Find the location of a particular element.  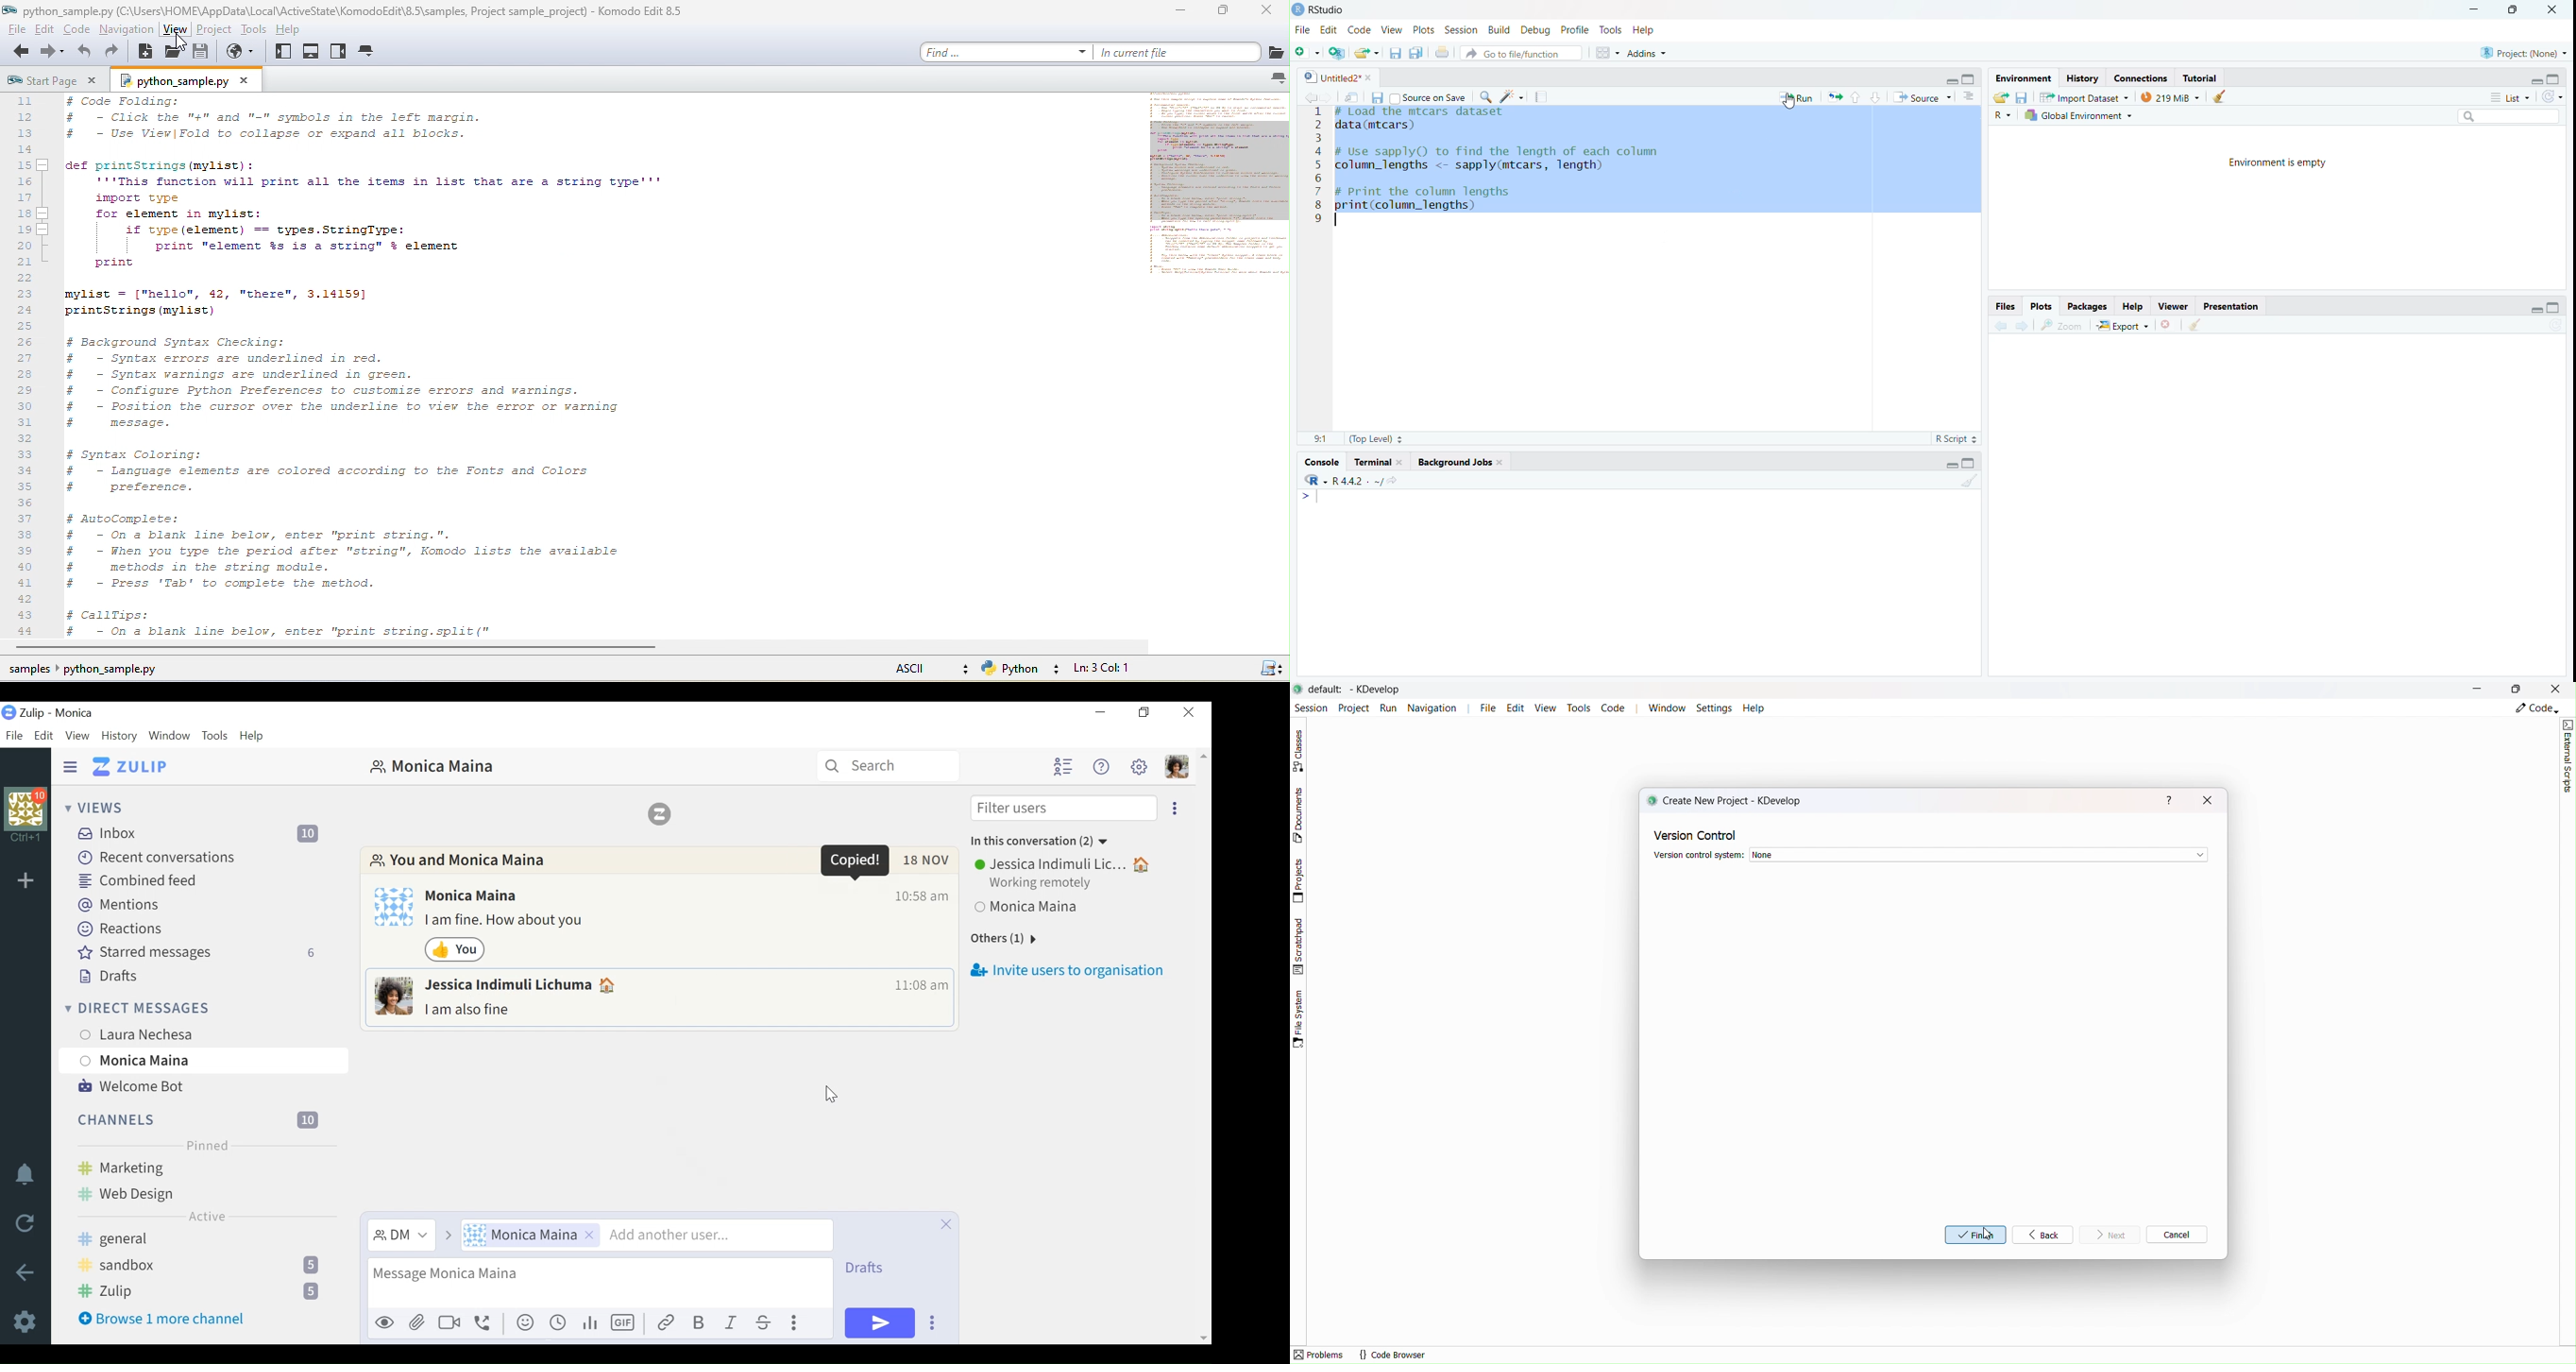

History is located at coordinates (2082, 78).